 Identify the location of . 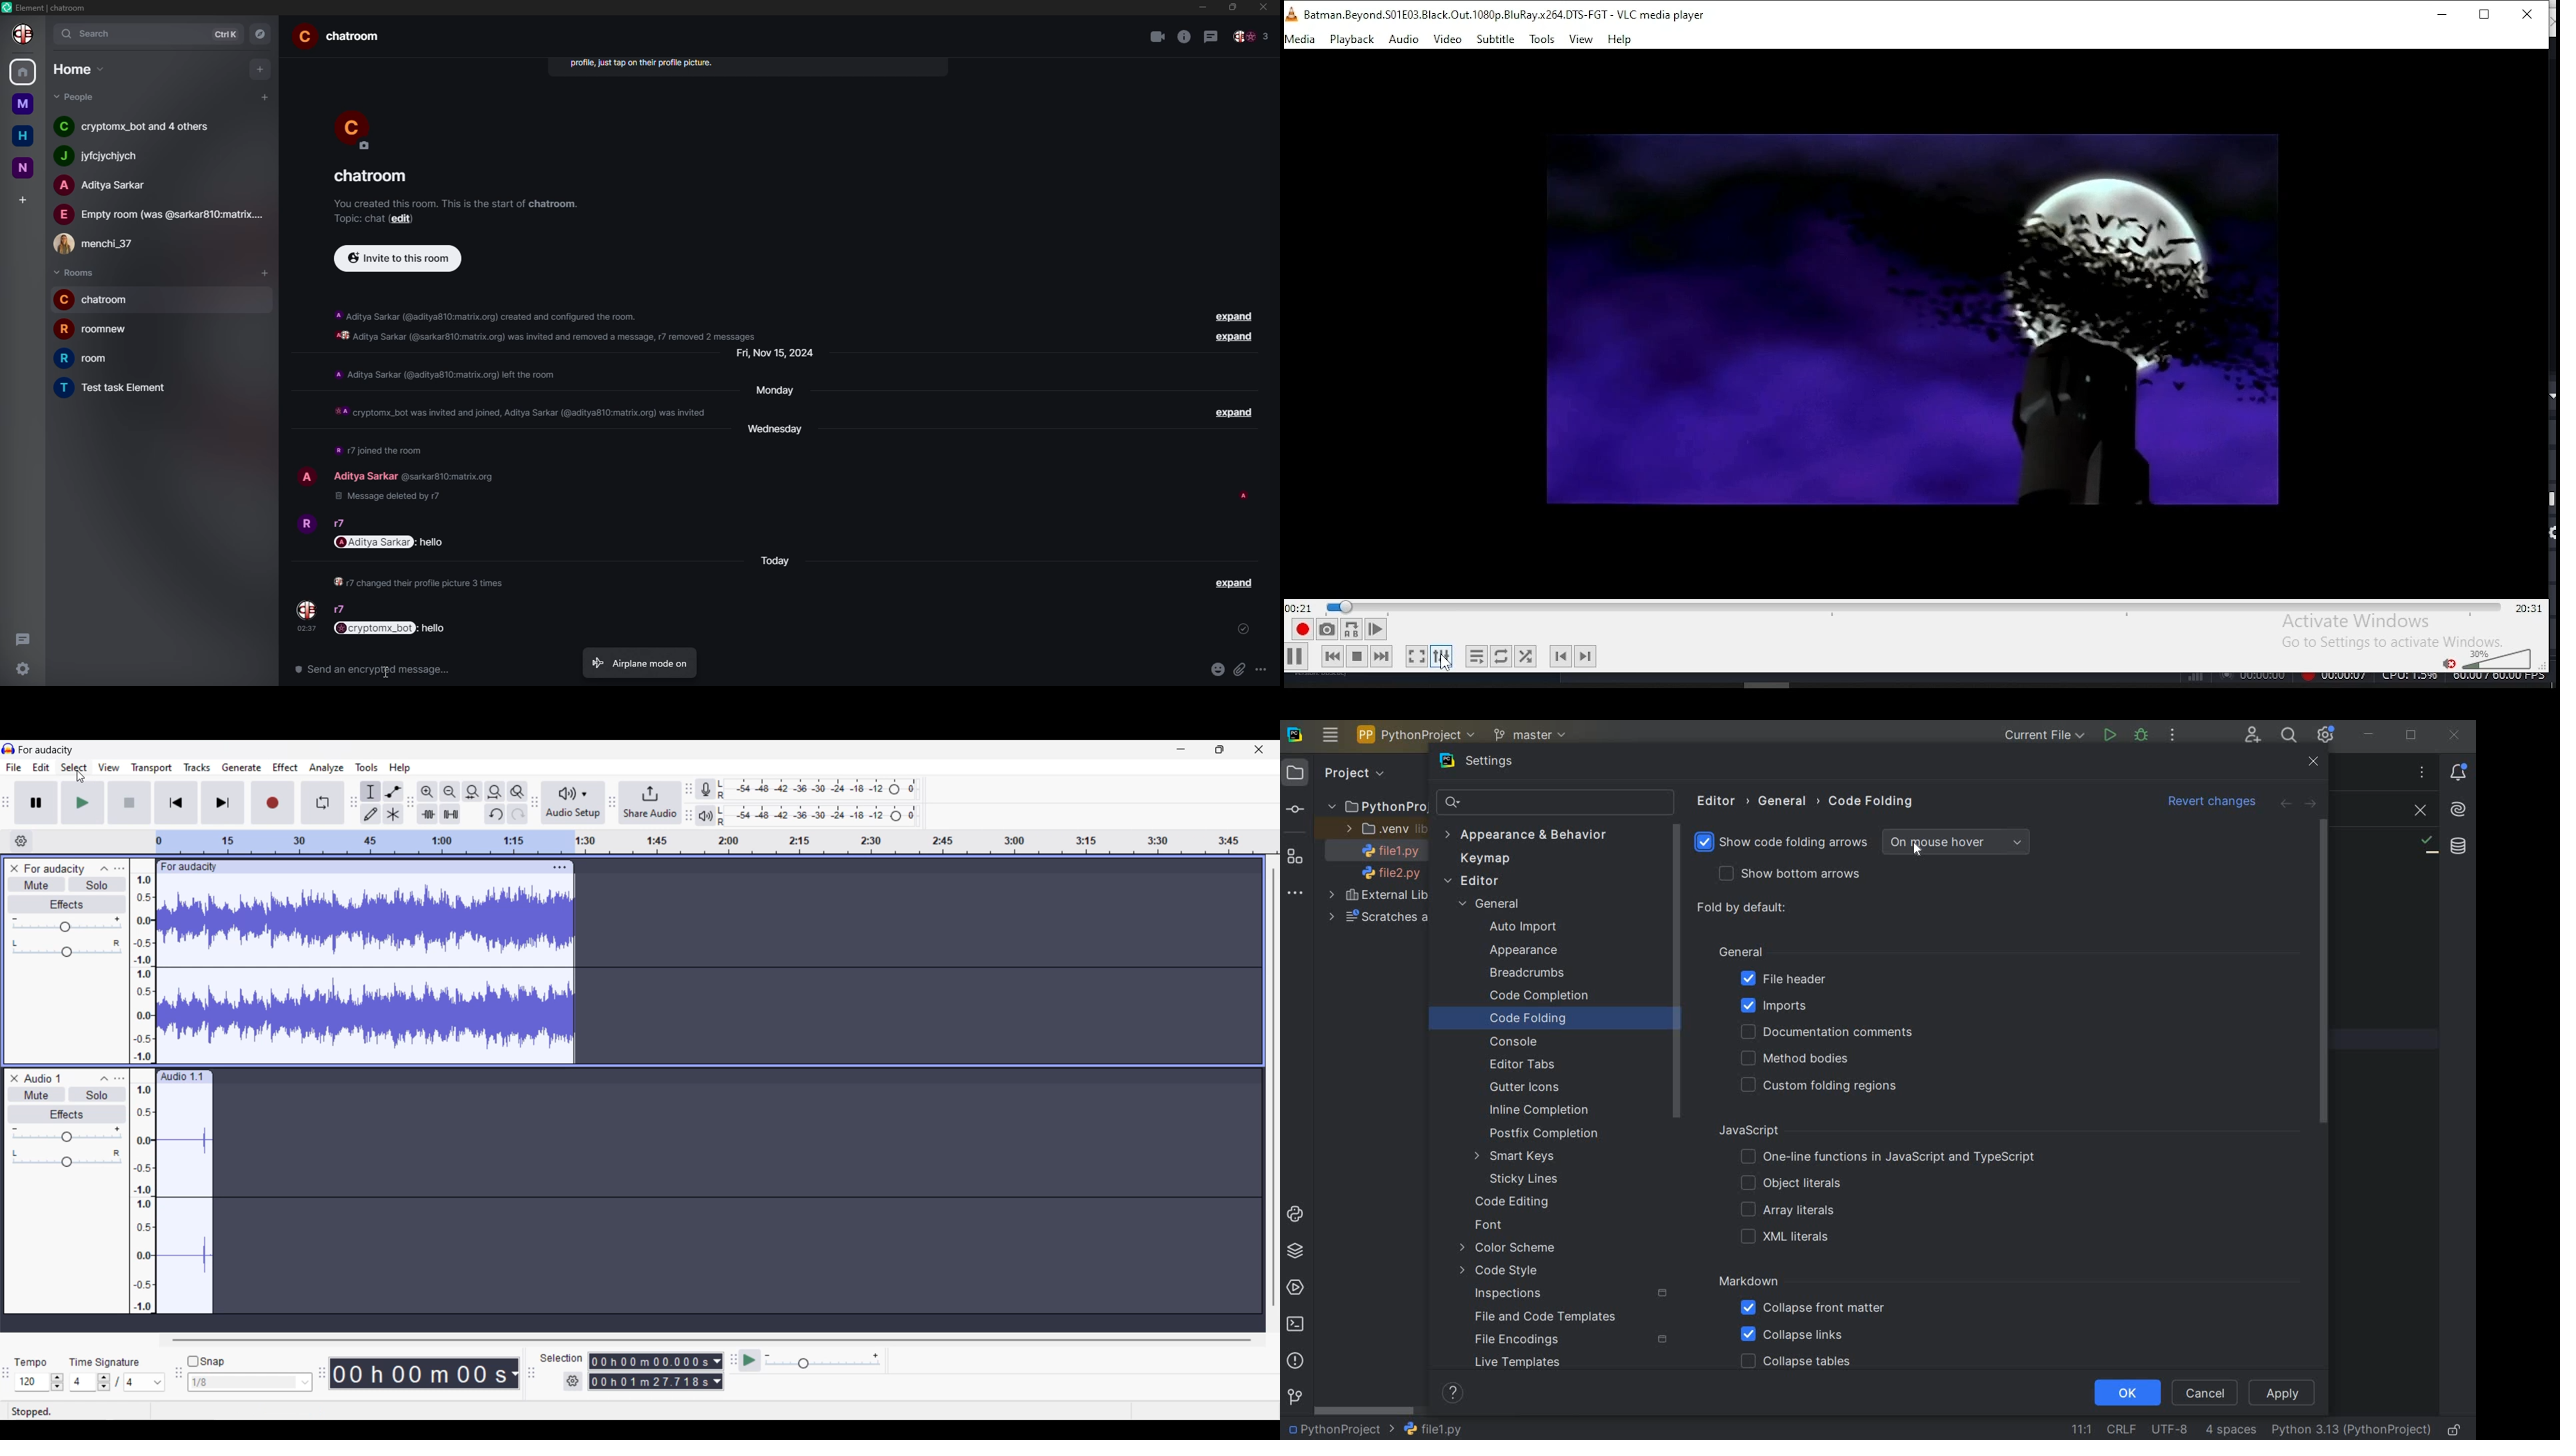
(1768, 683).